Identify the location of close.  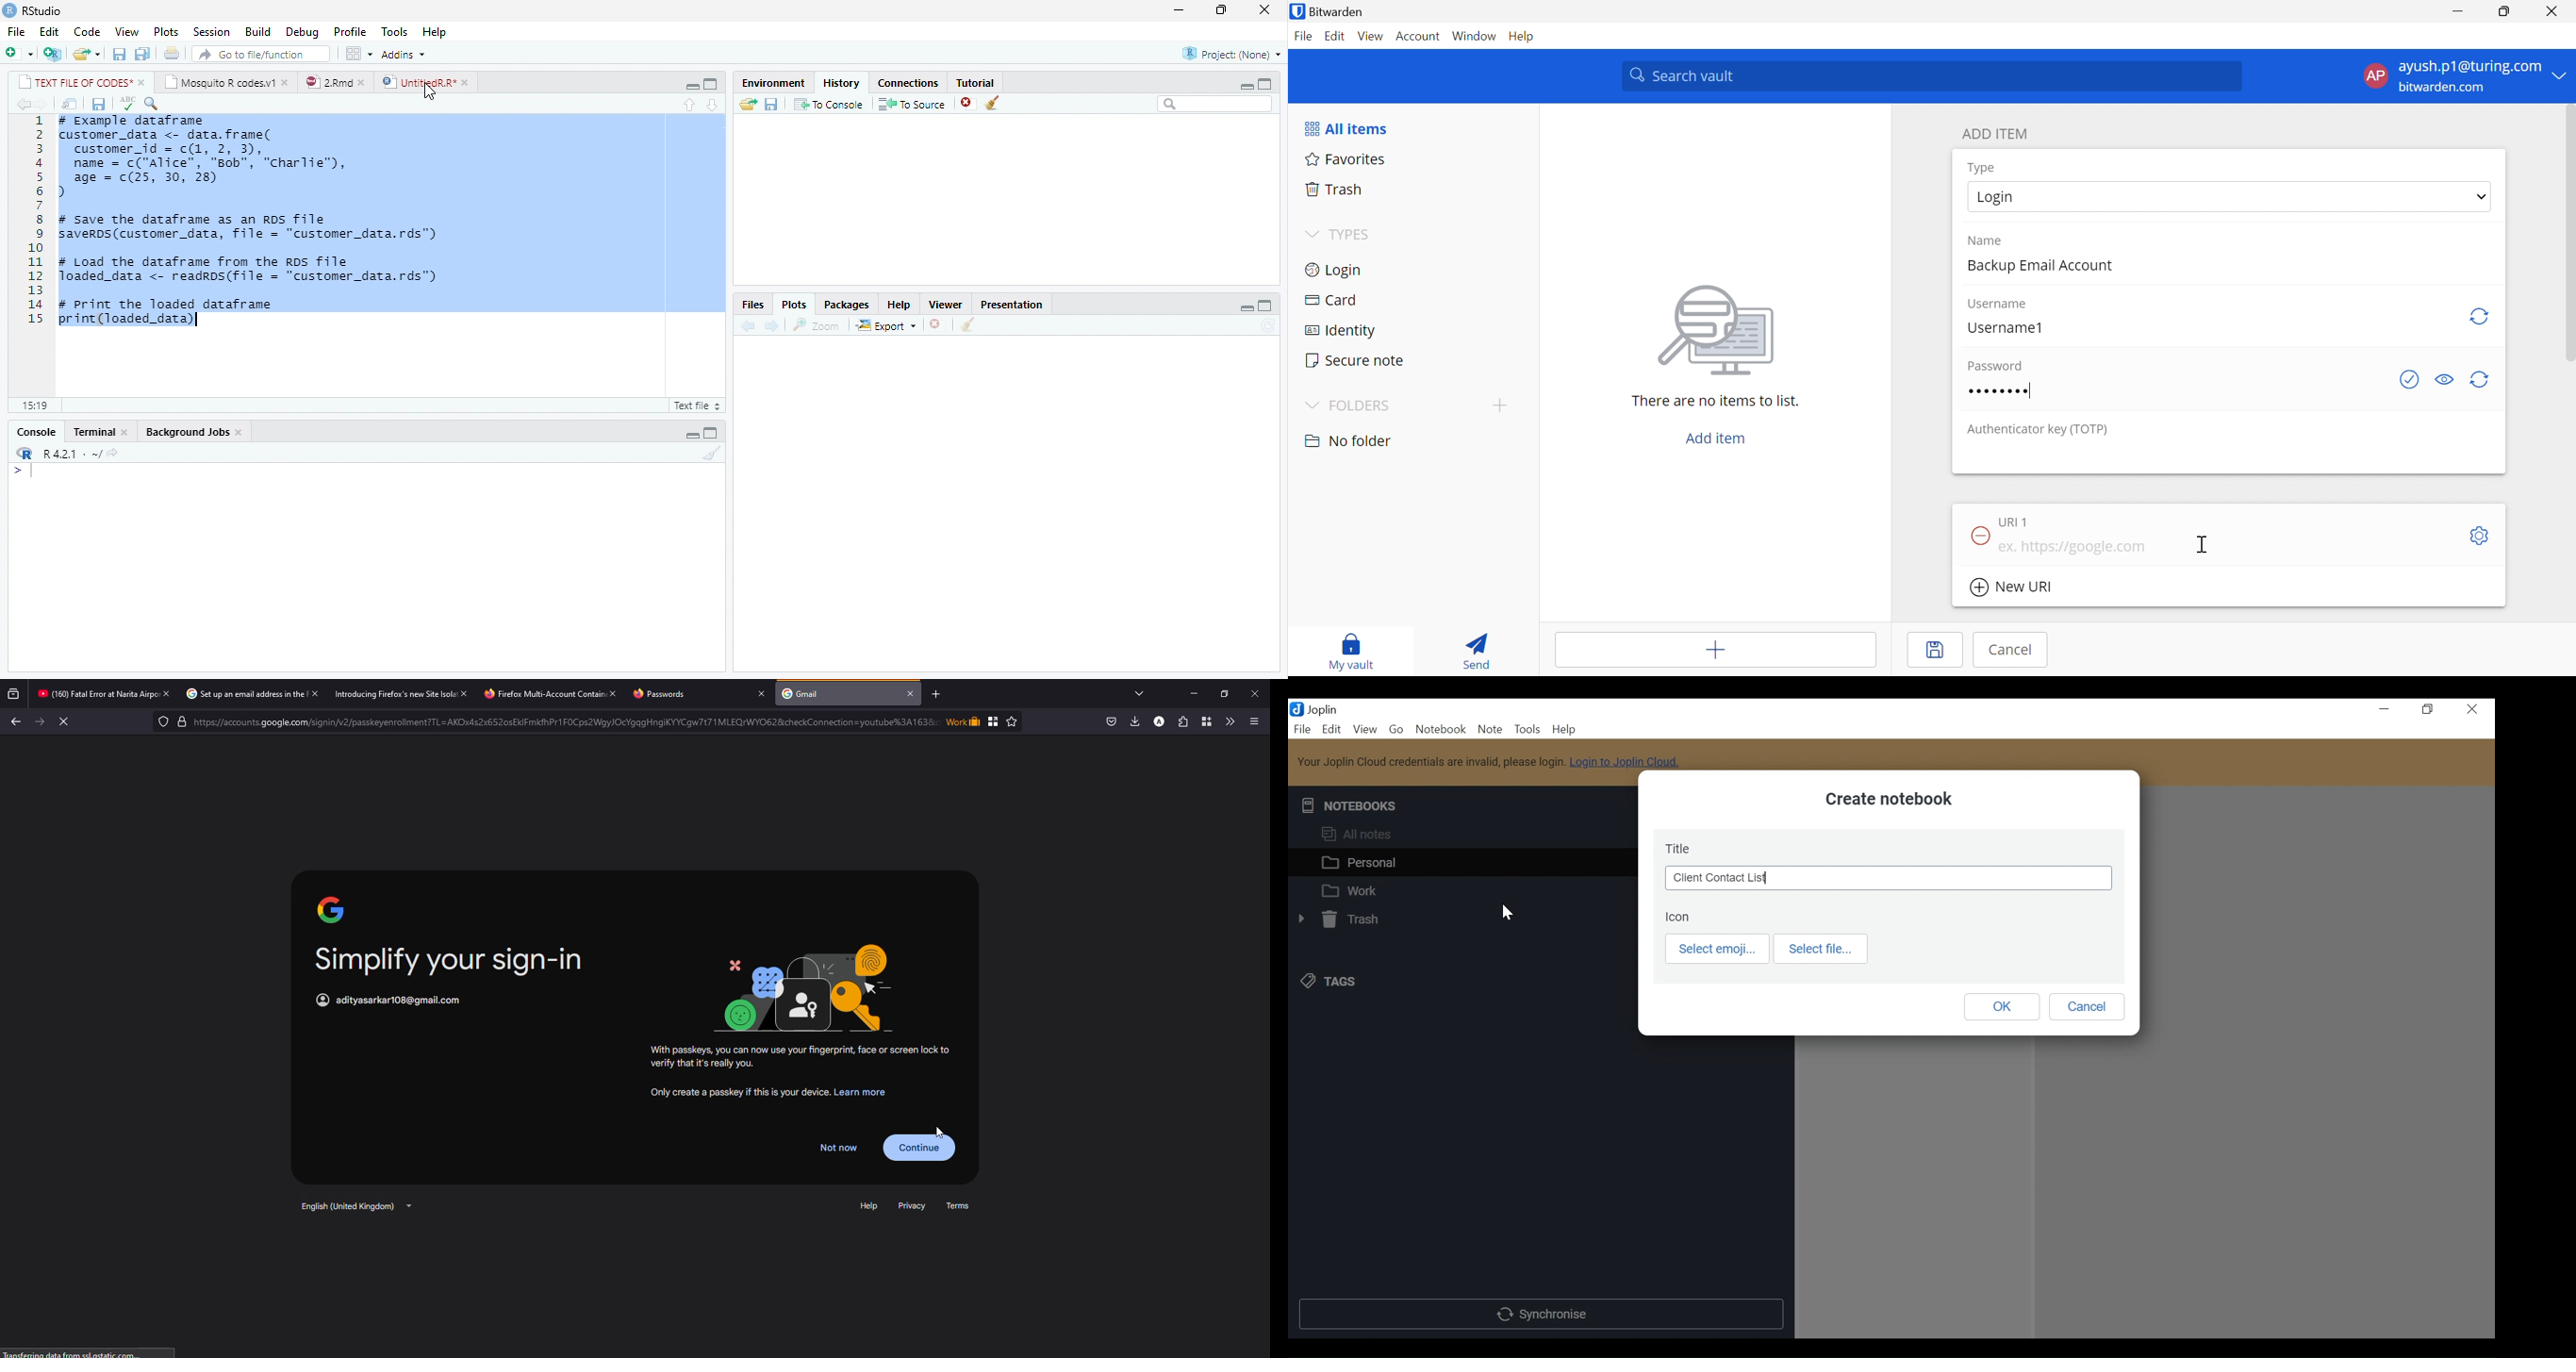
(1264, 8).